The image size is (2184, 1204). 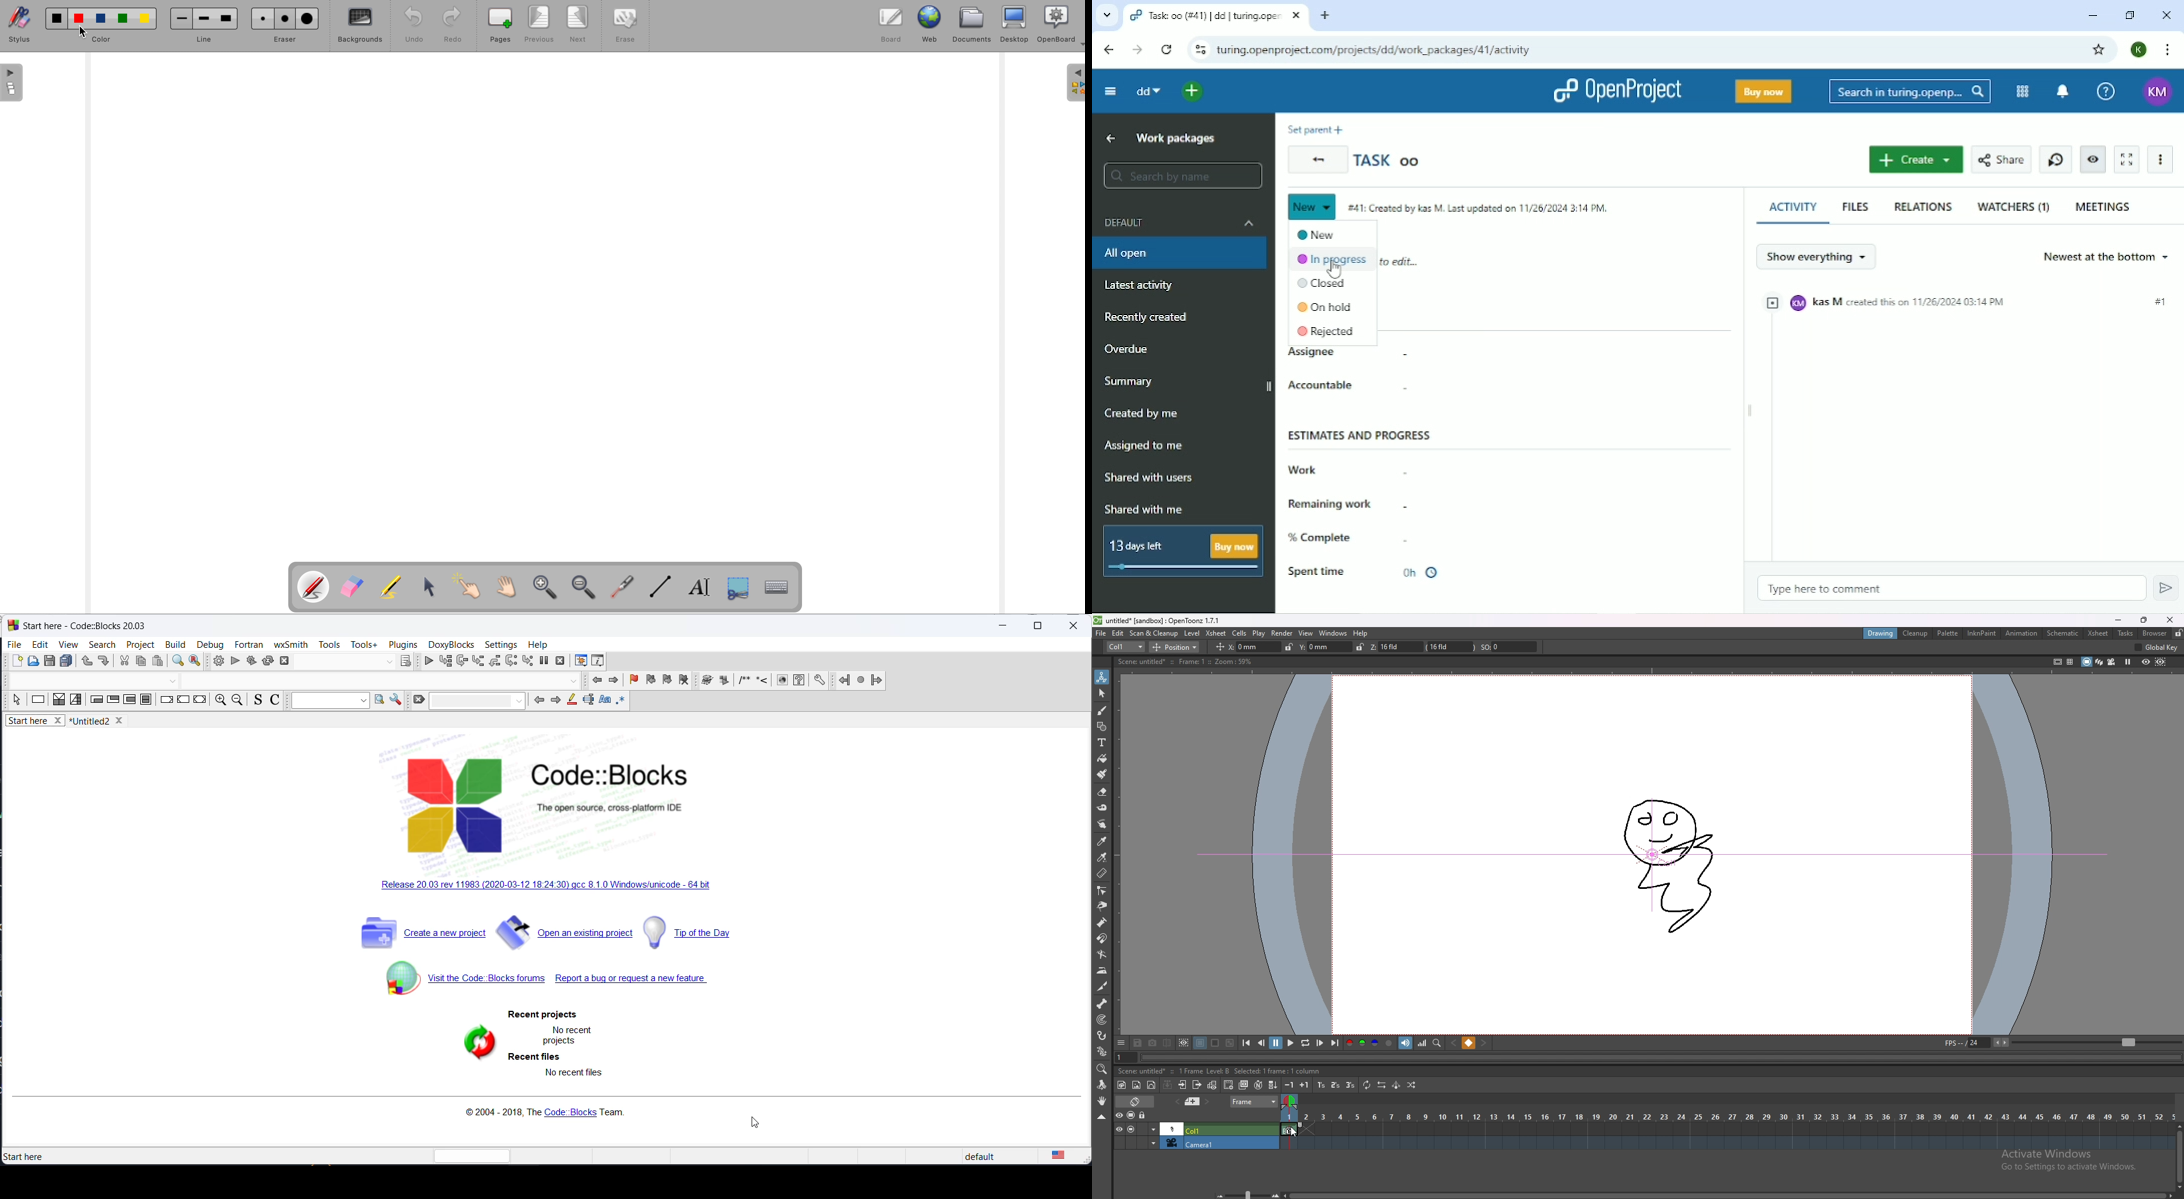 I want to click on All open, so click(x=1179, y=254).